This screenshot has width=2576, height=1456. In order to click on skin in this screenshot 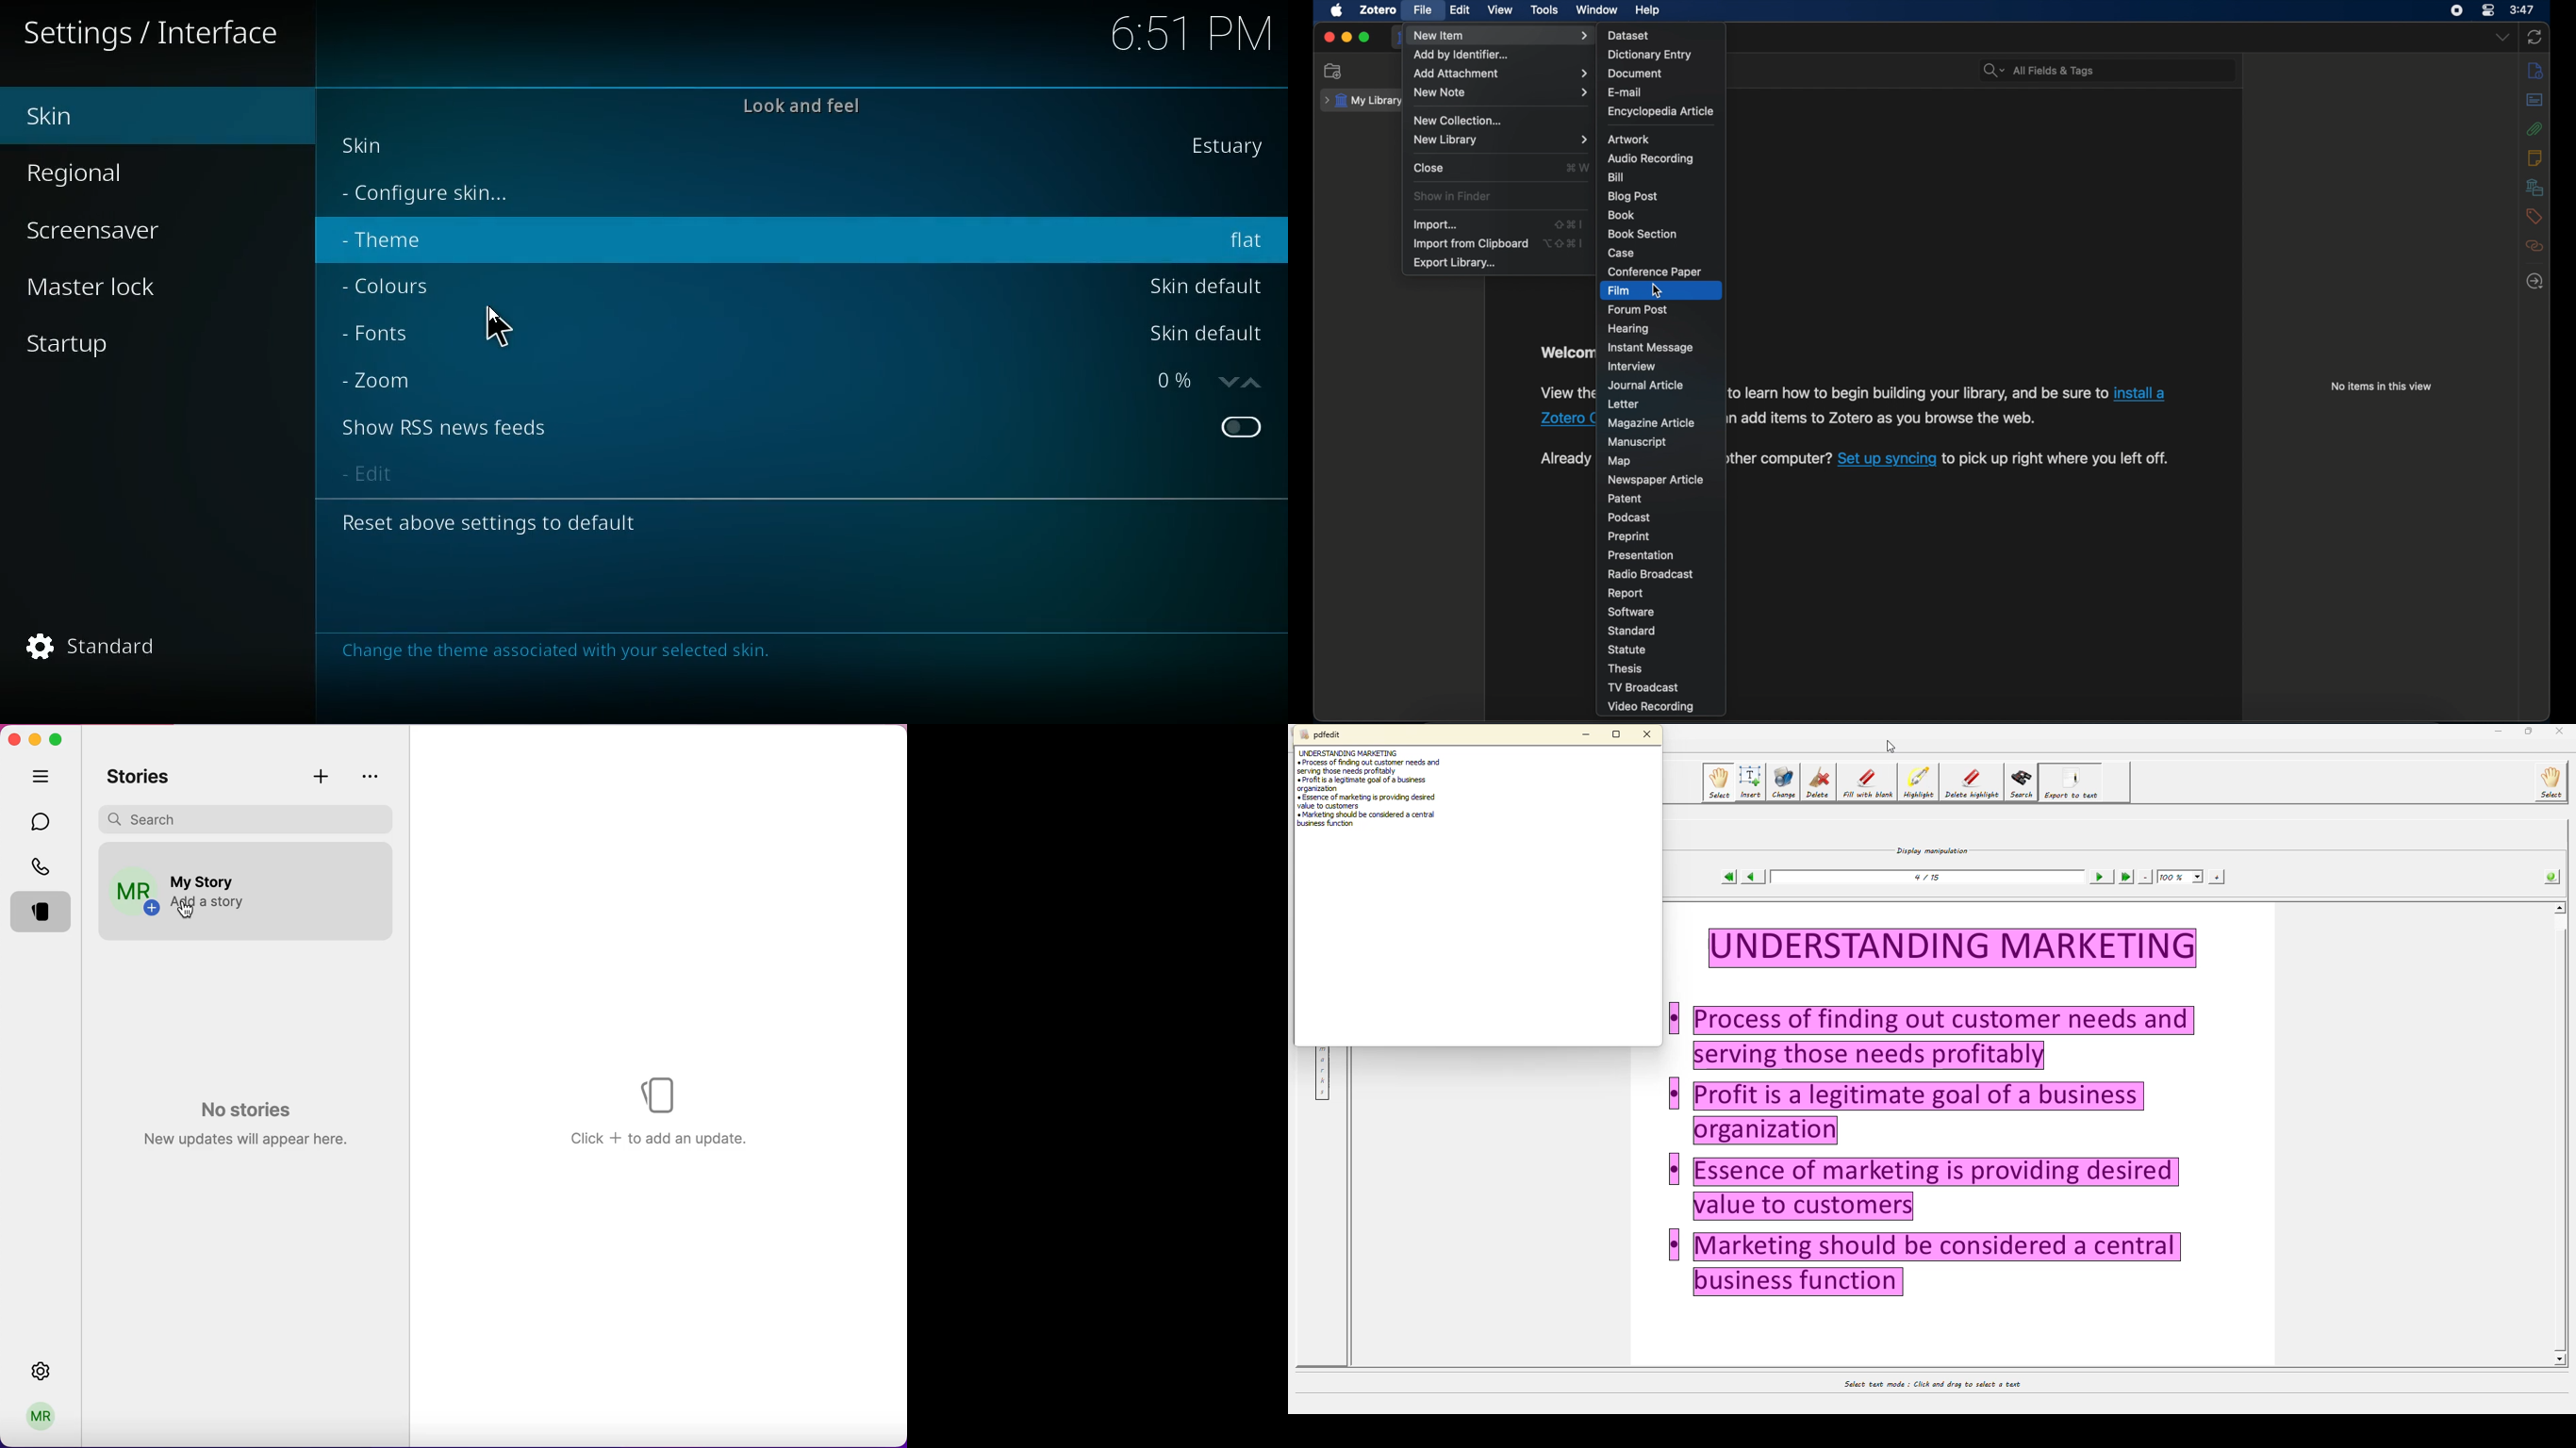, I will do `click(148, 115)`.